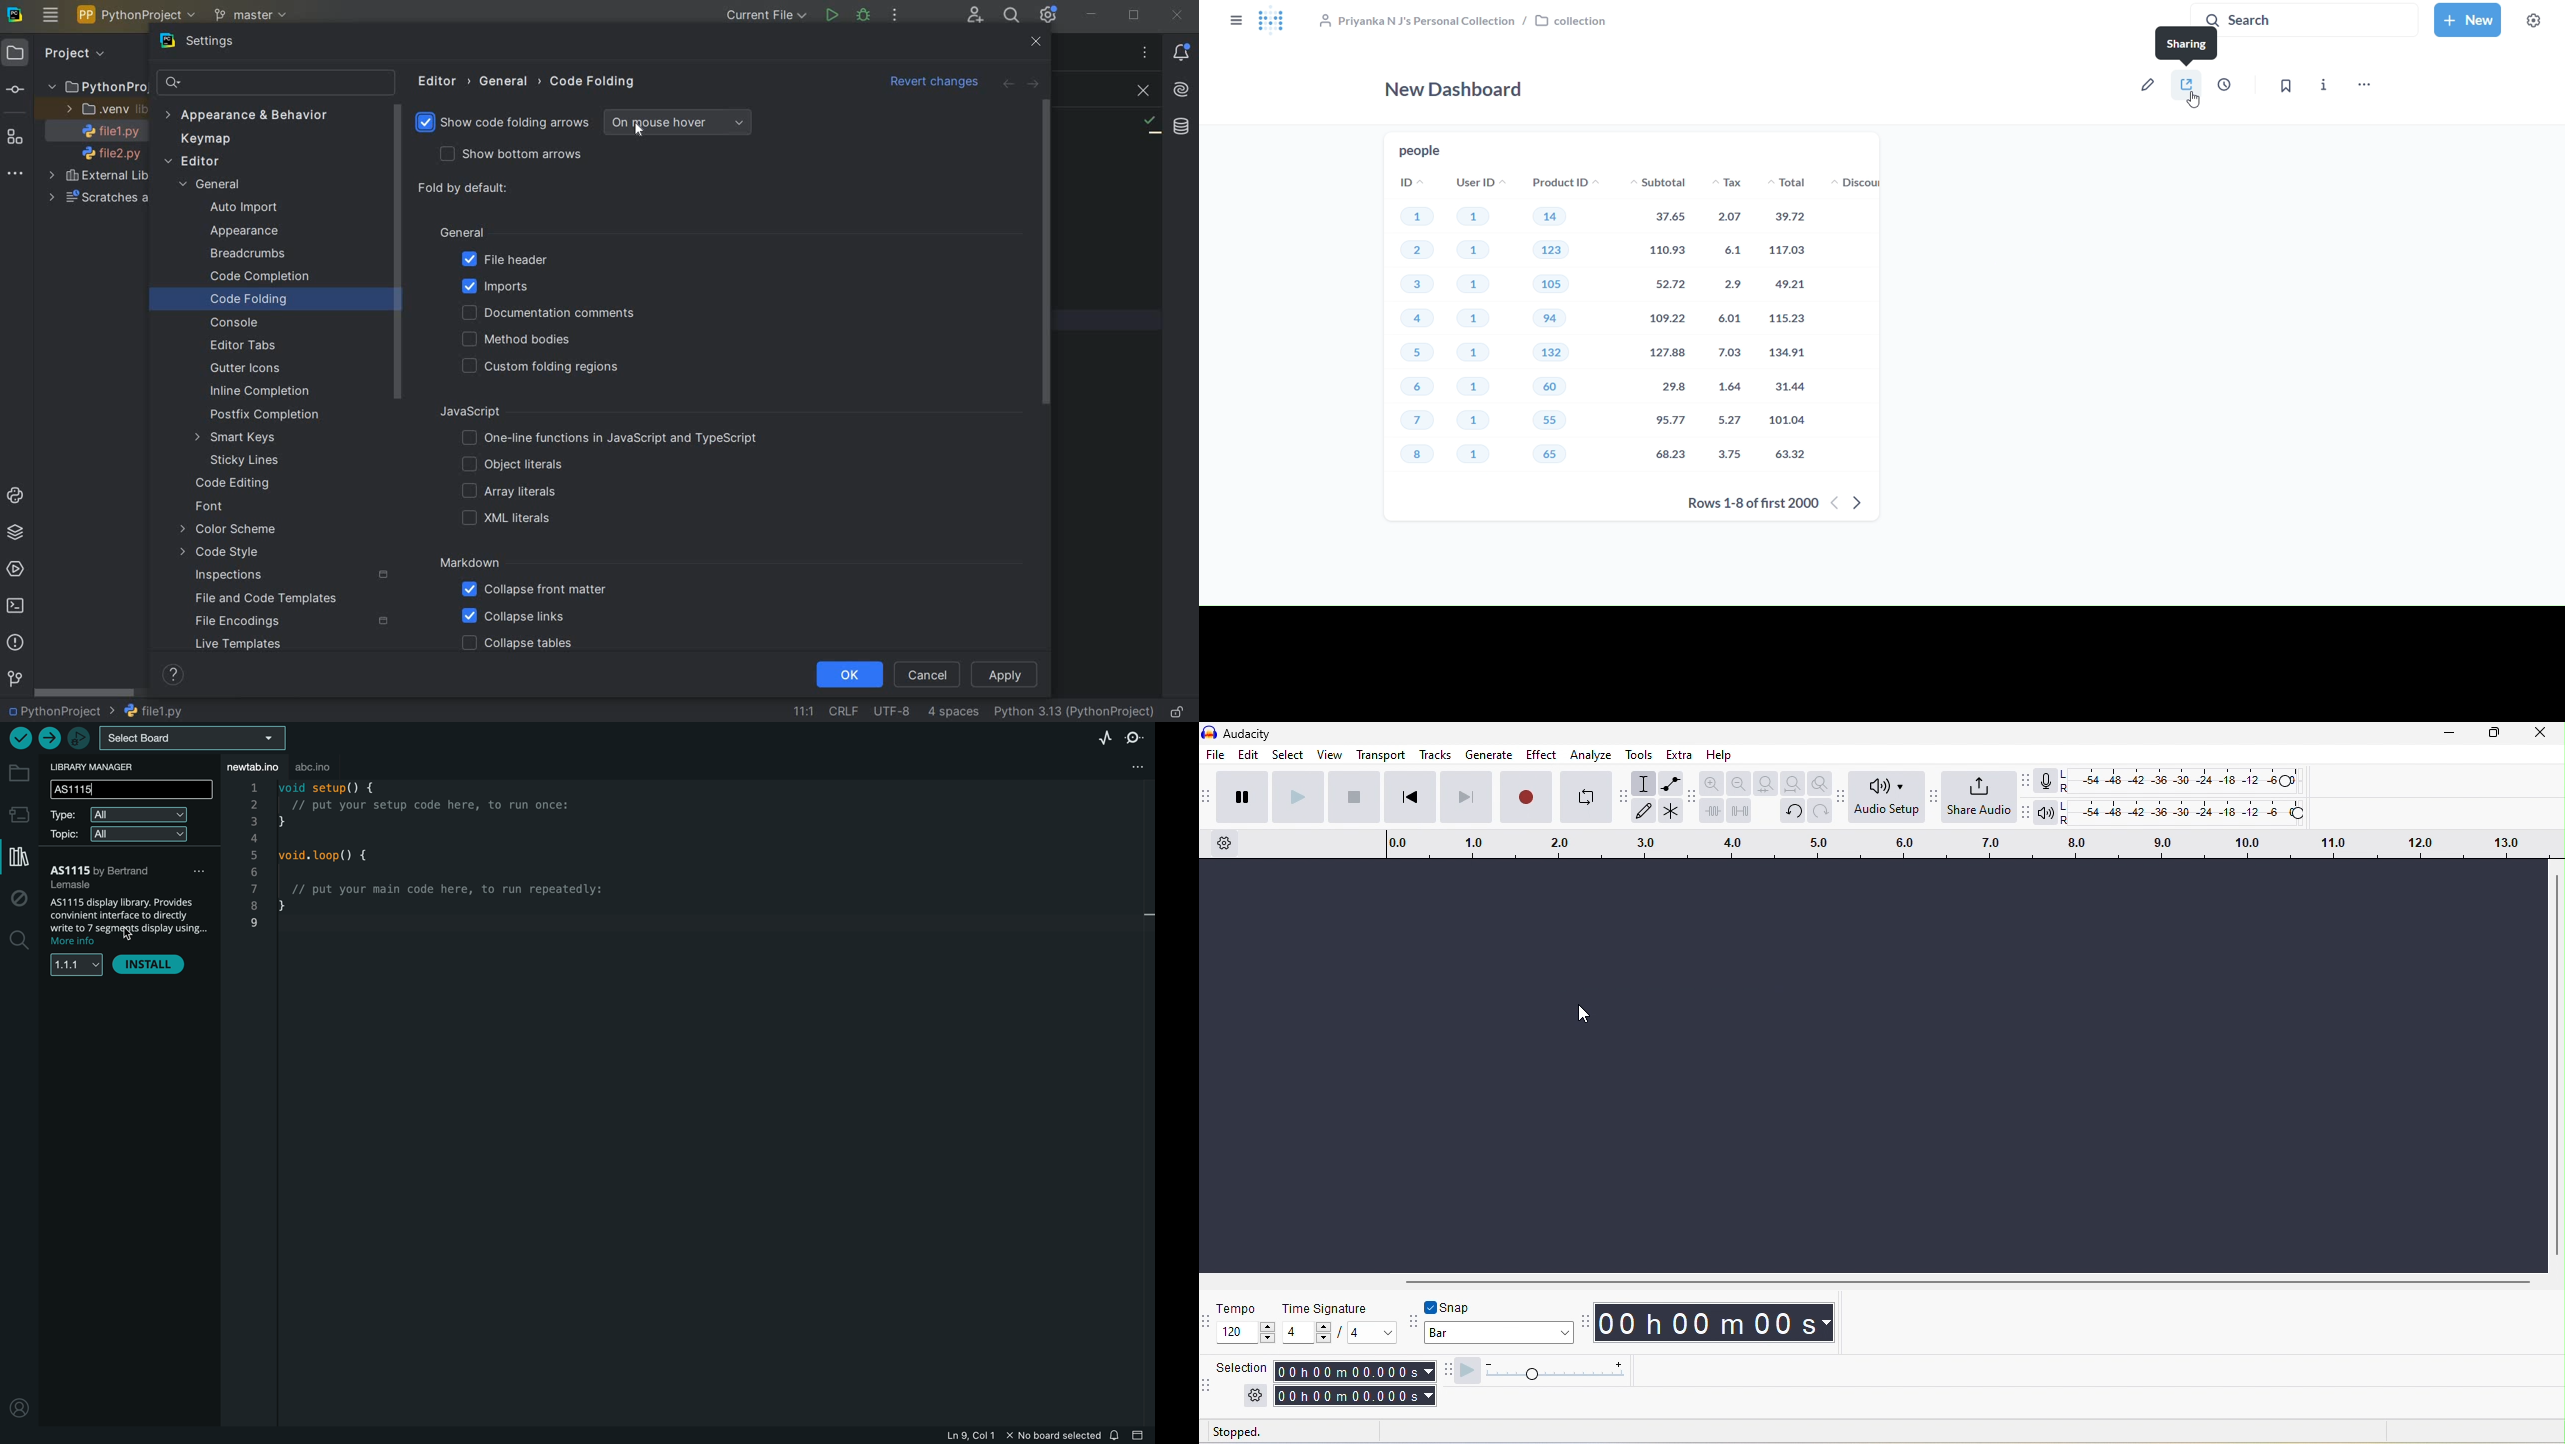 This screenshot has height=1456, width=2576. Describe the element at coordinates (1720, 755) in the screenshot. I see `help` at that location.